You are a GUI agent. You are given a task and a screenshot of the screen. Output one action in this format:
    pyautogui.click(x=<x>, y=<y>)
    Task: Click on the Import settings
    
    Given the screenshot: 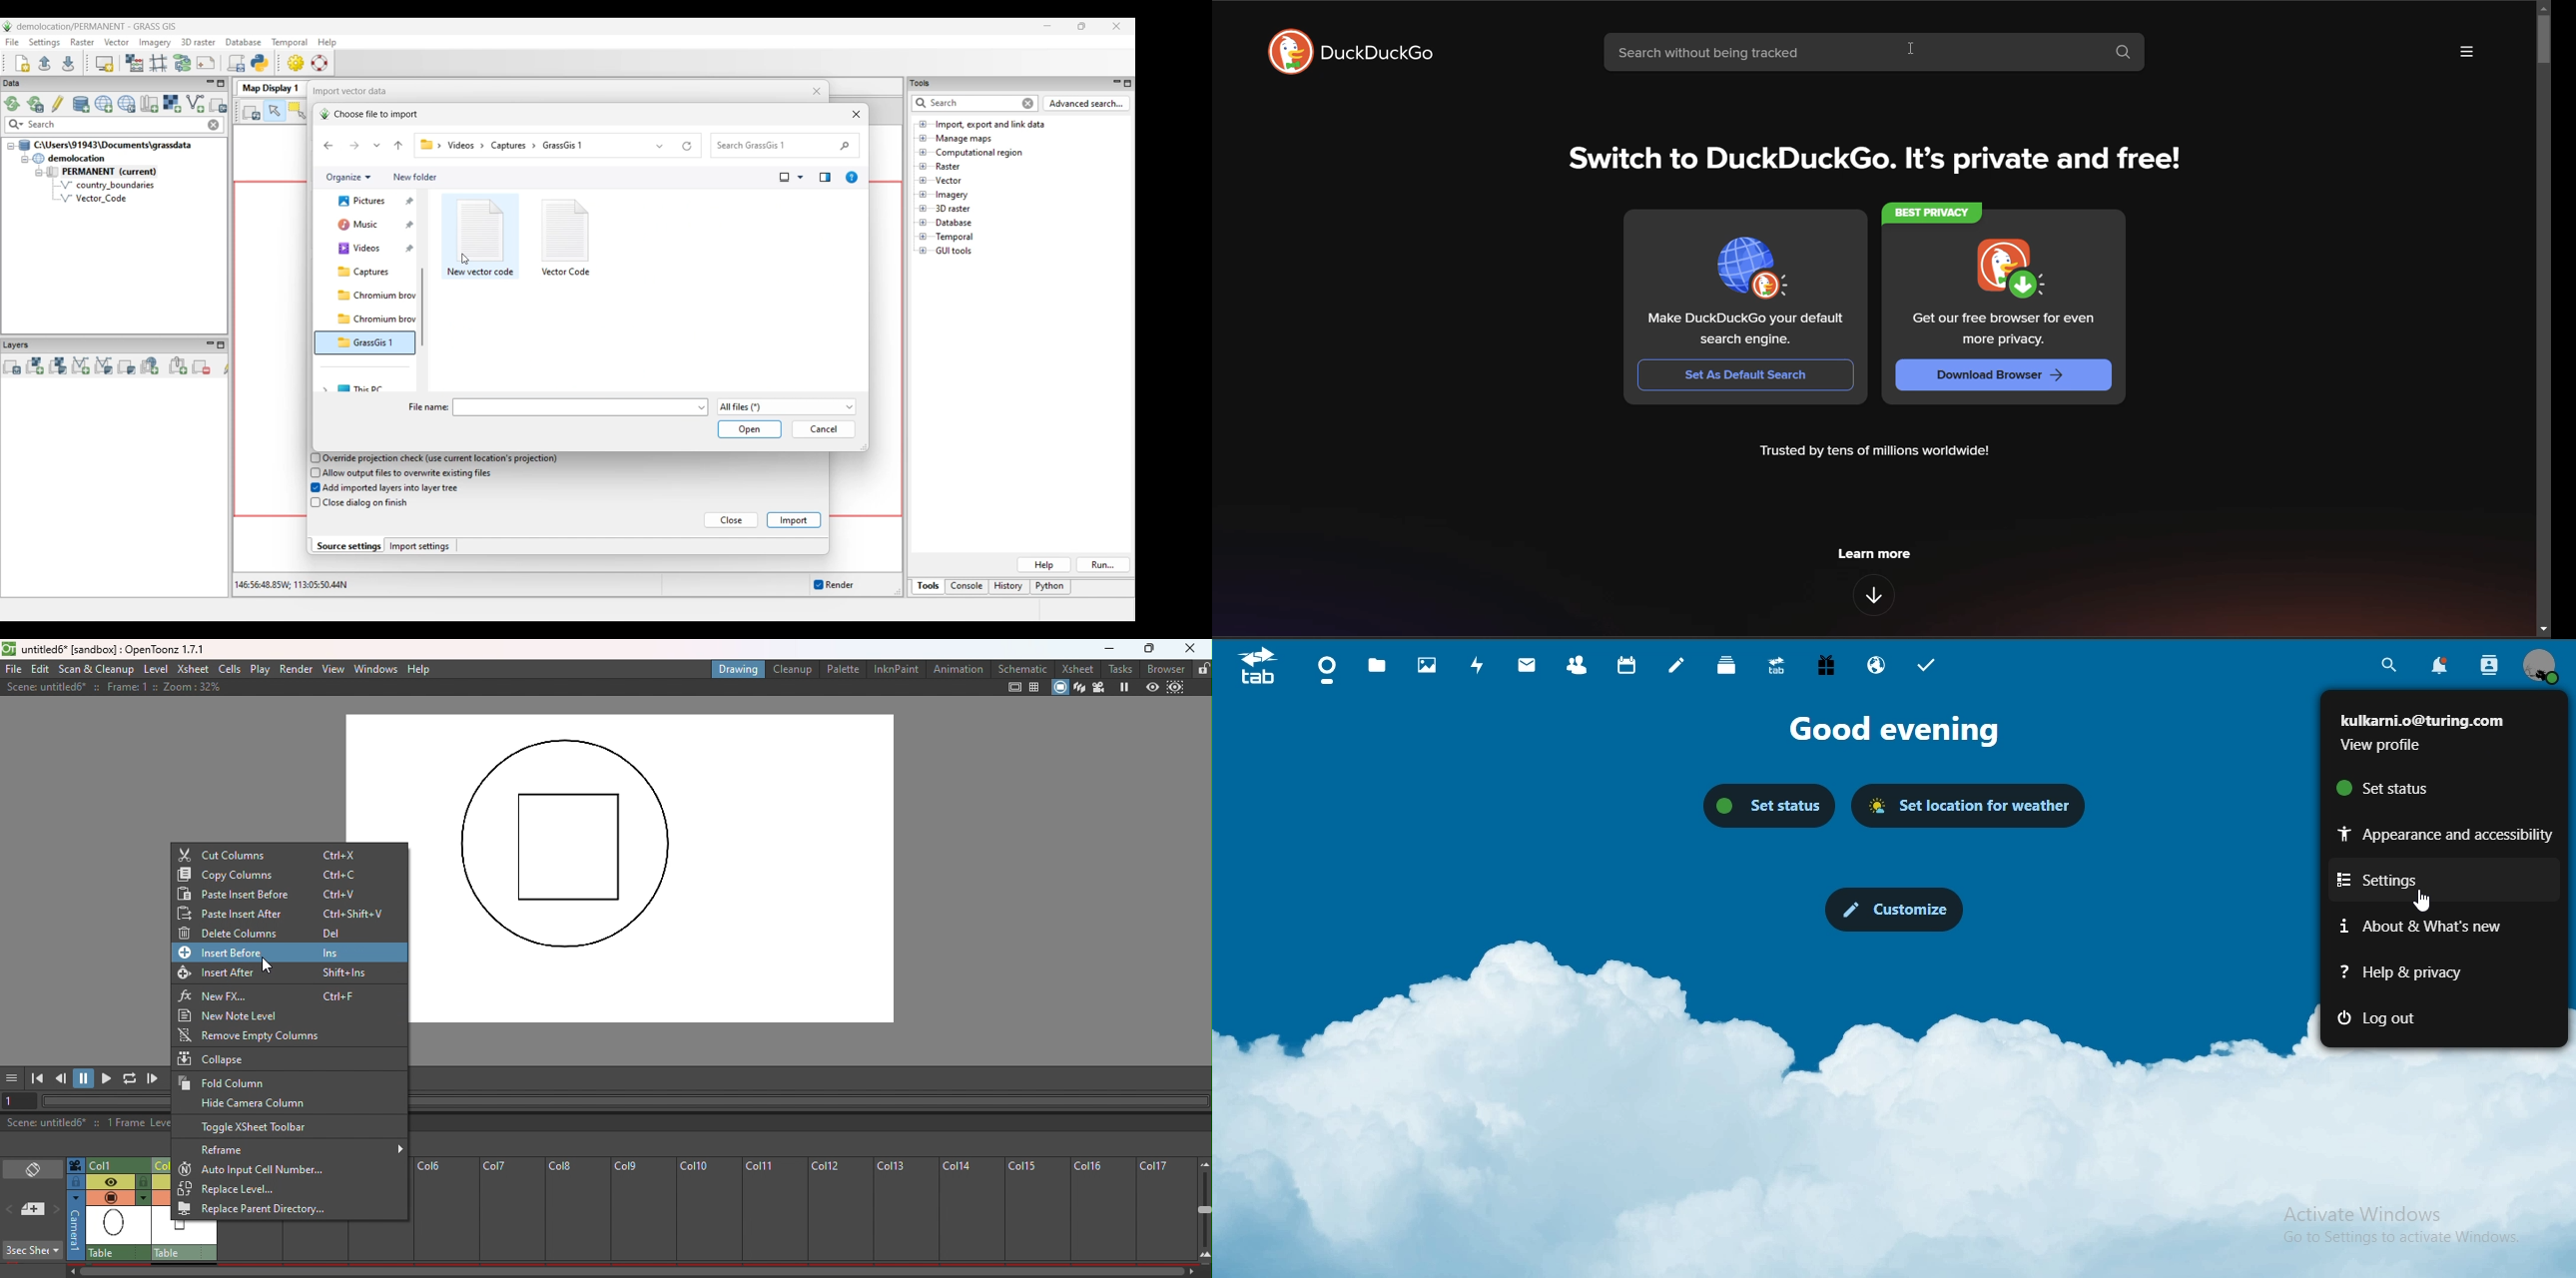 What is the action you would take?
    pyautogui.click(x=420, y=546)
    